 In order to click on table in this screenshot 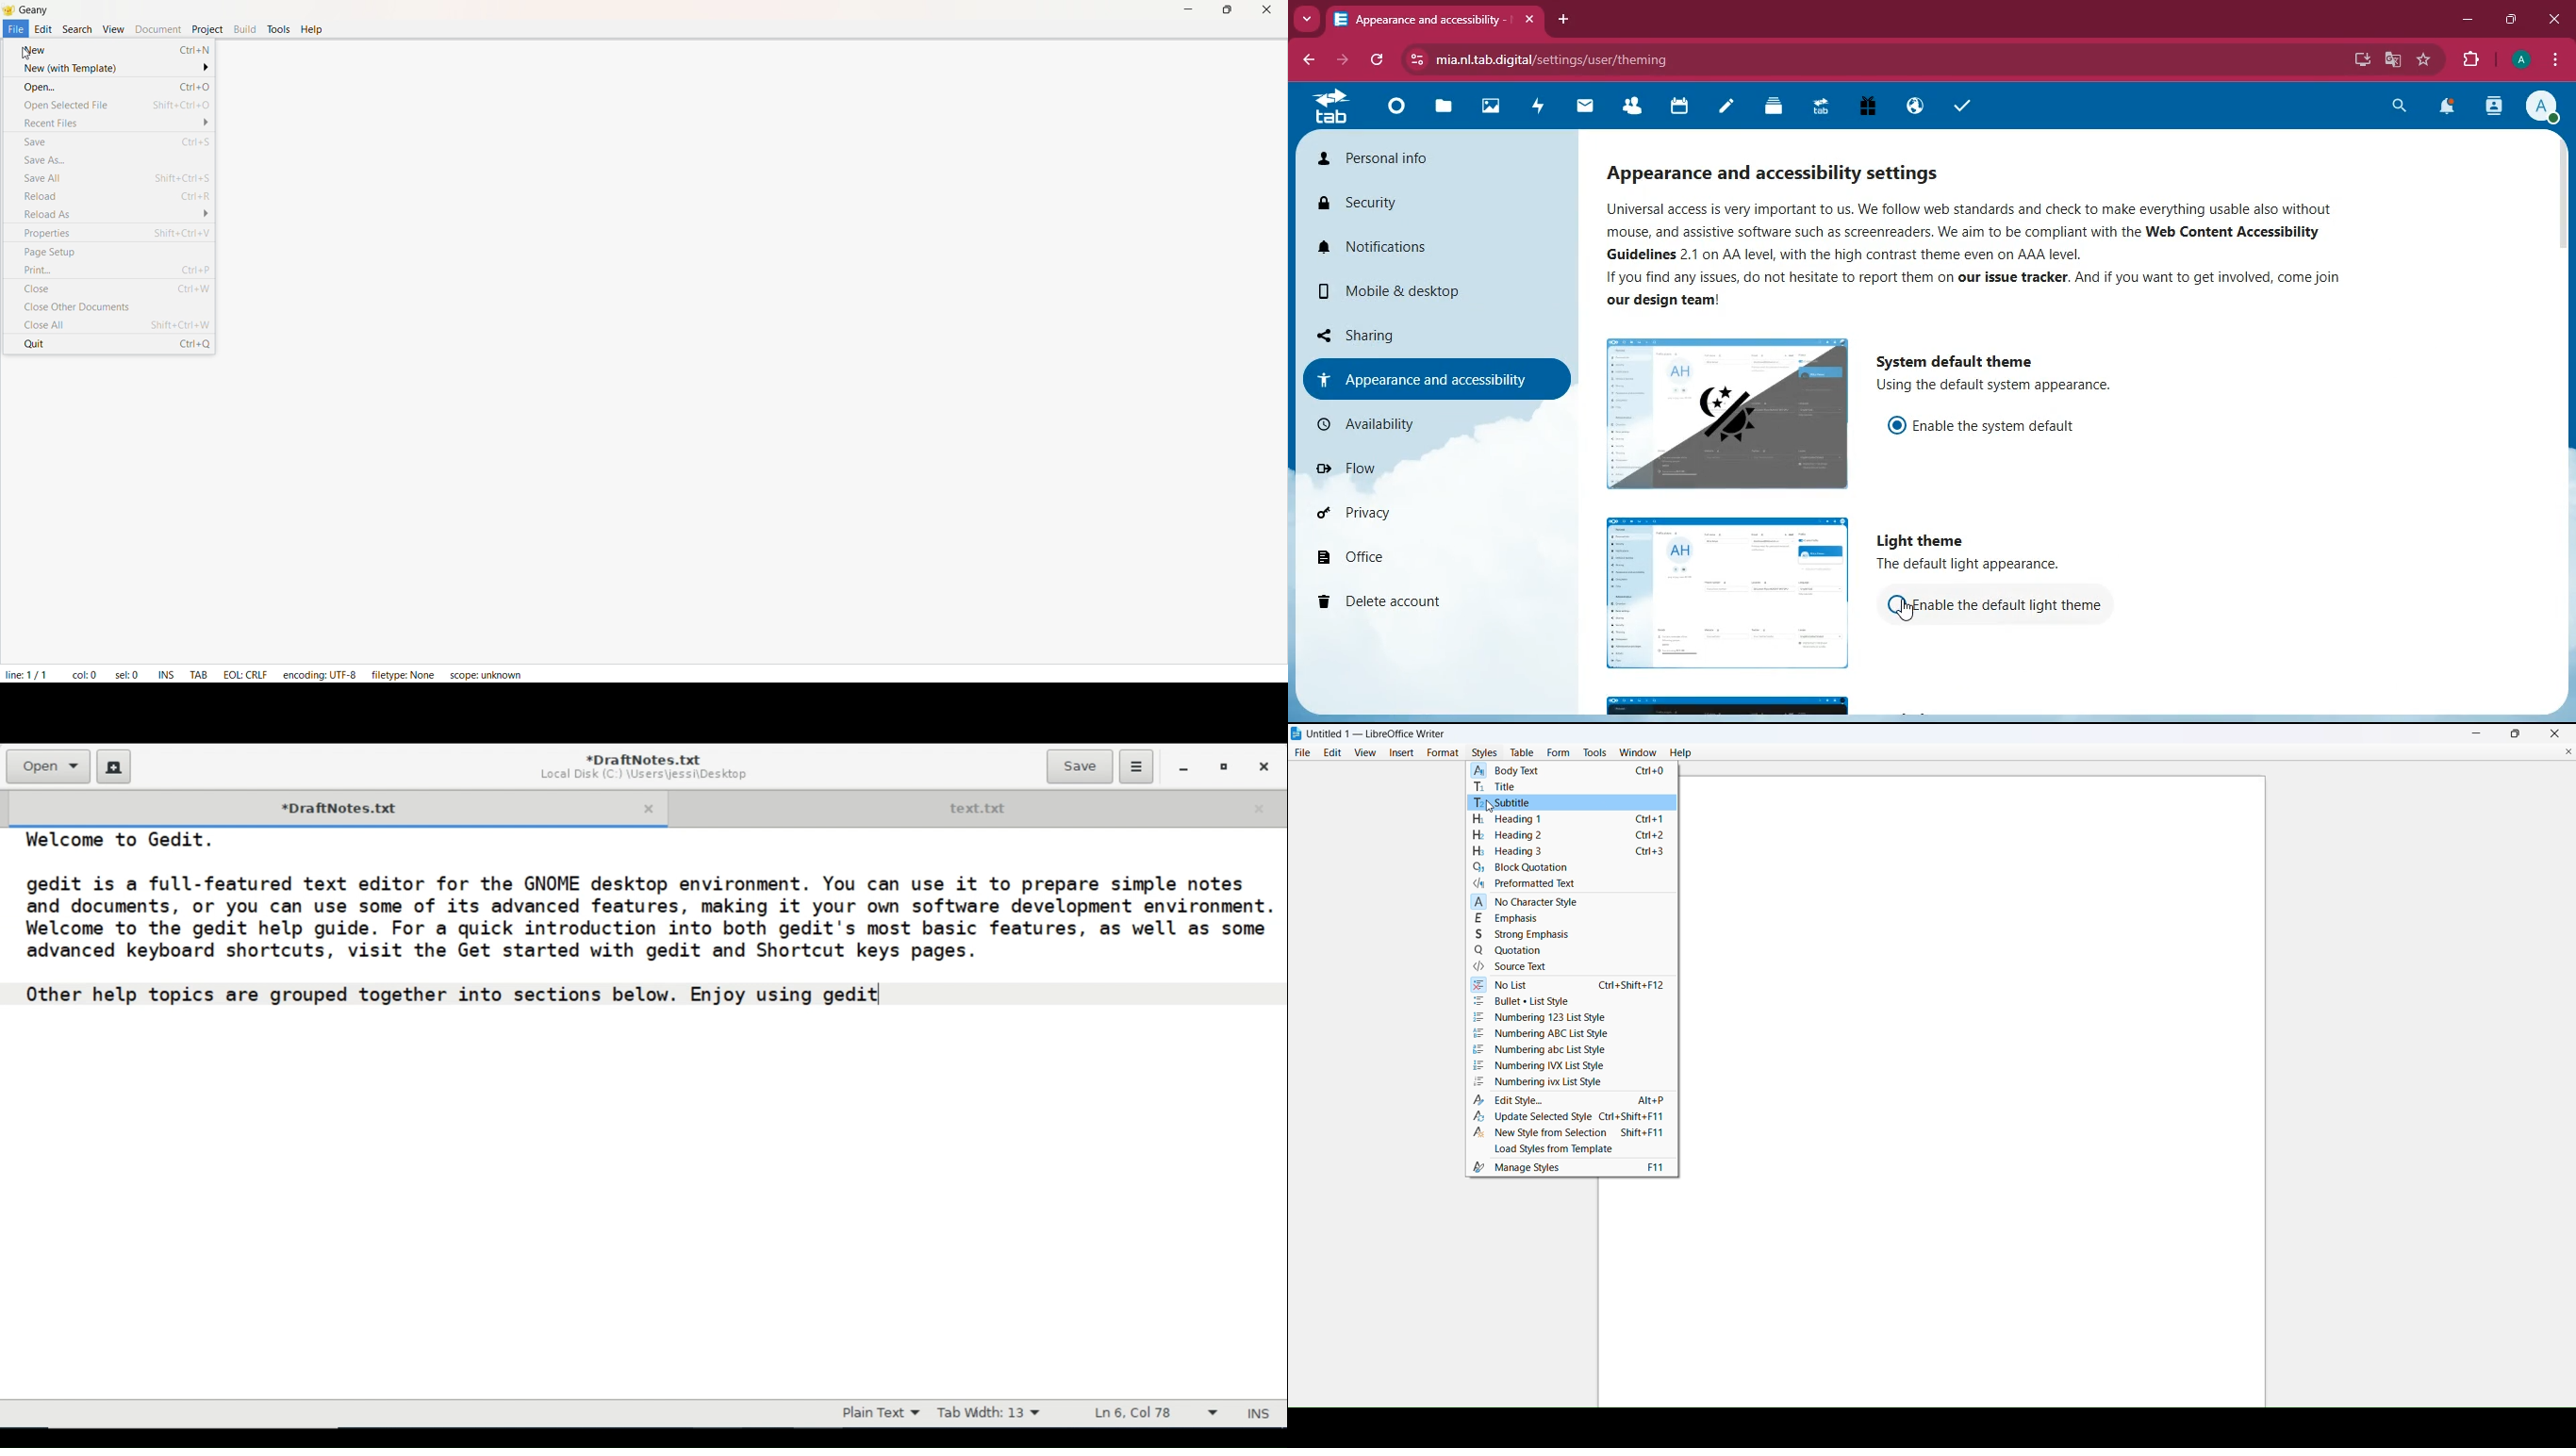, I will do `click(1523, 752)`.